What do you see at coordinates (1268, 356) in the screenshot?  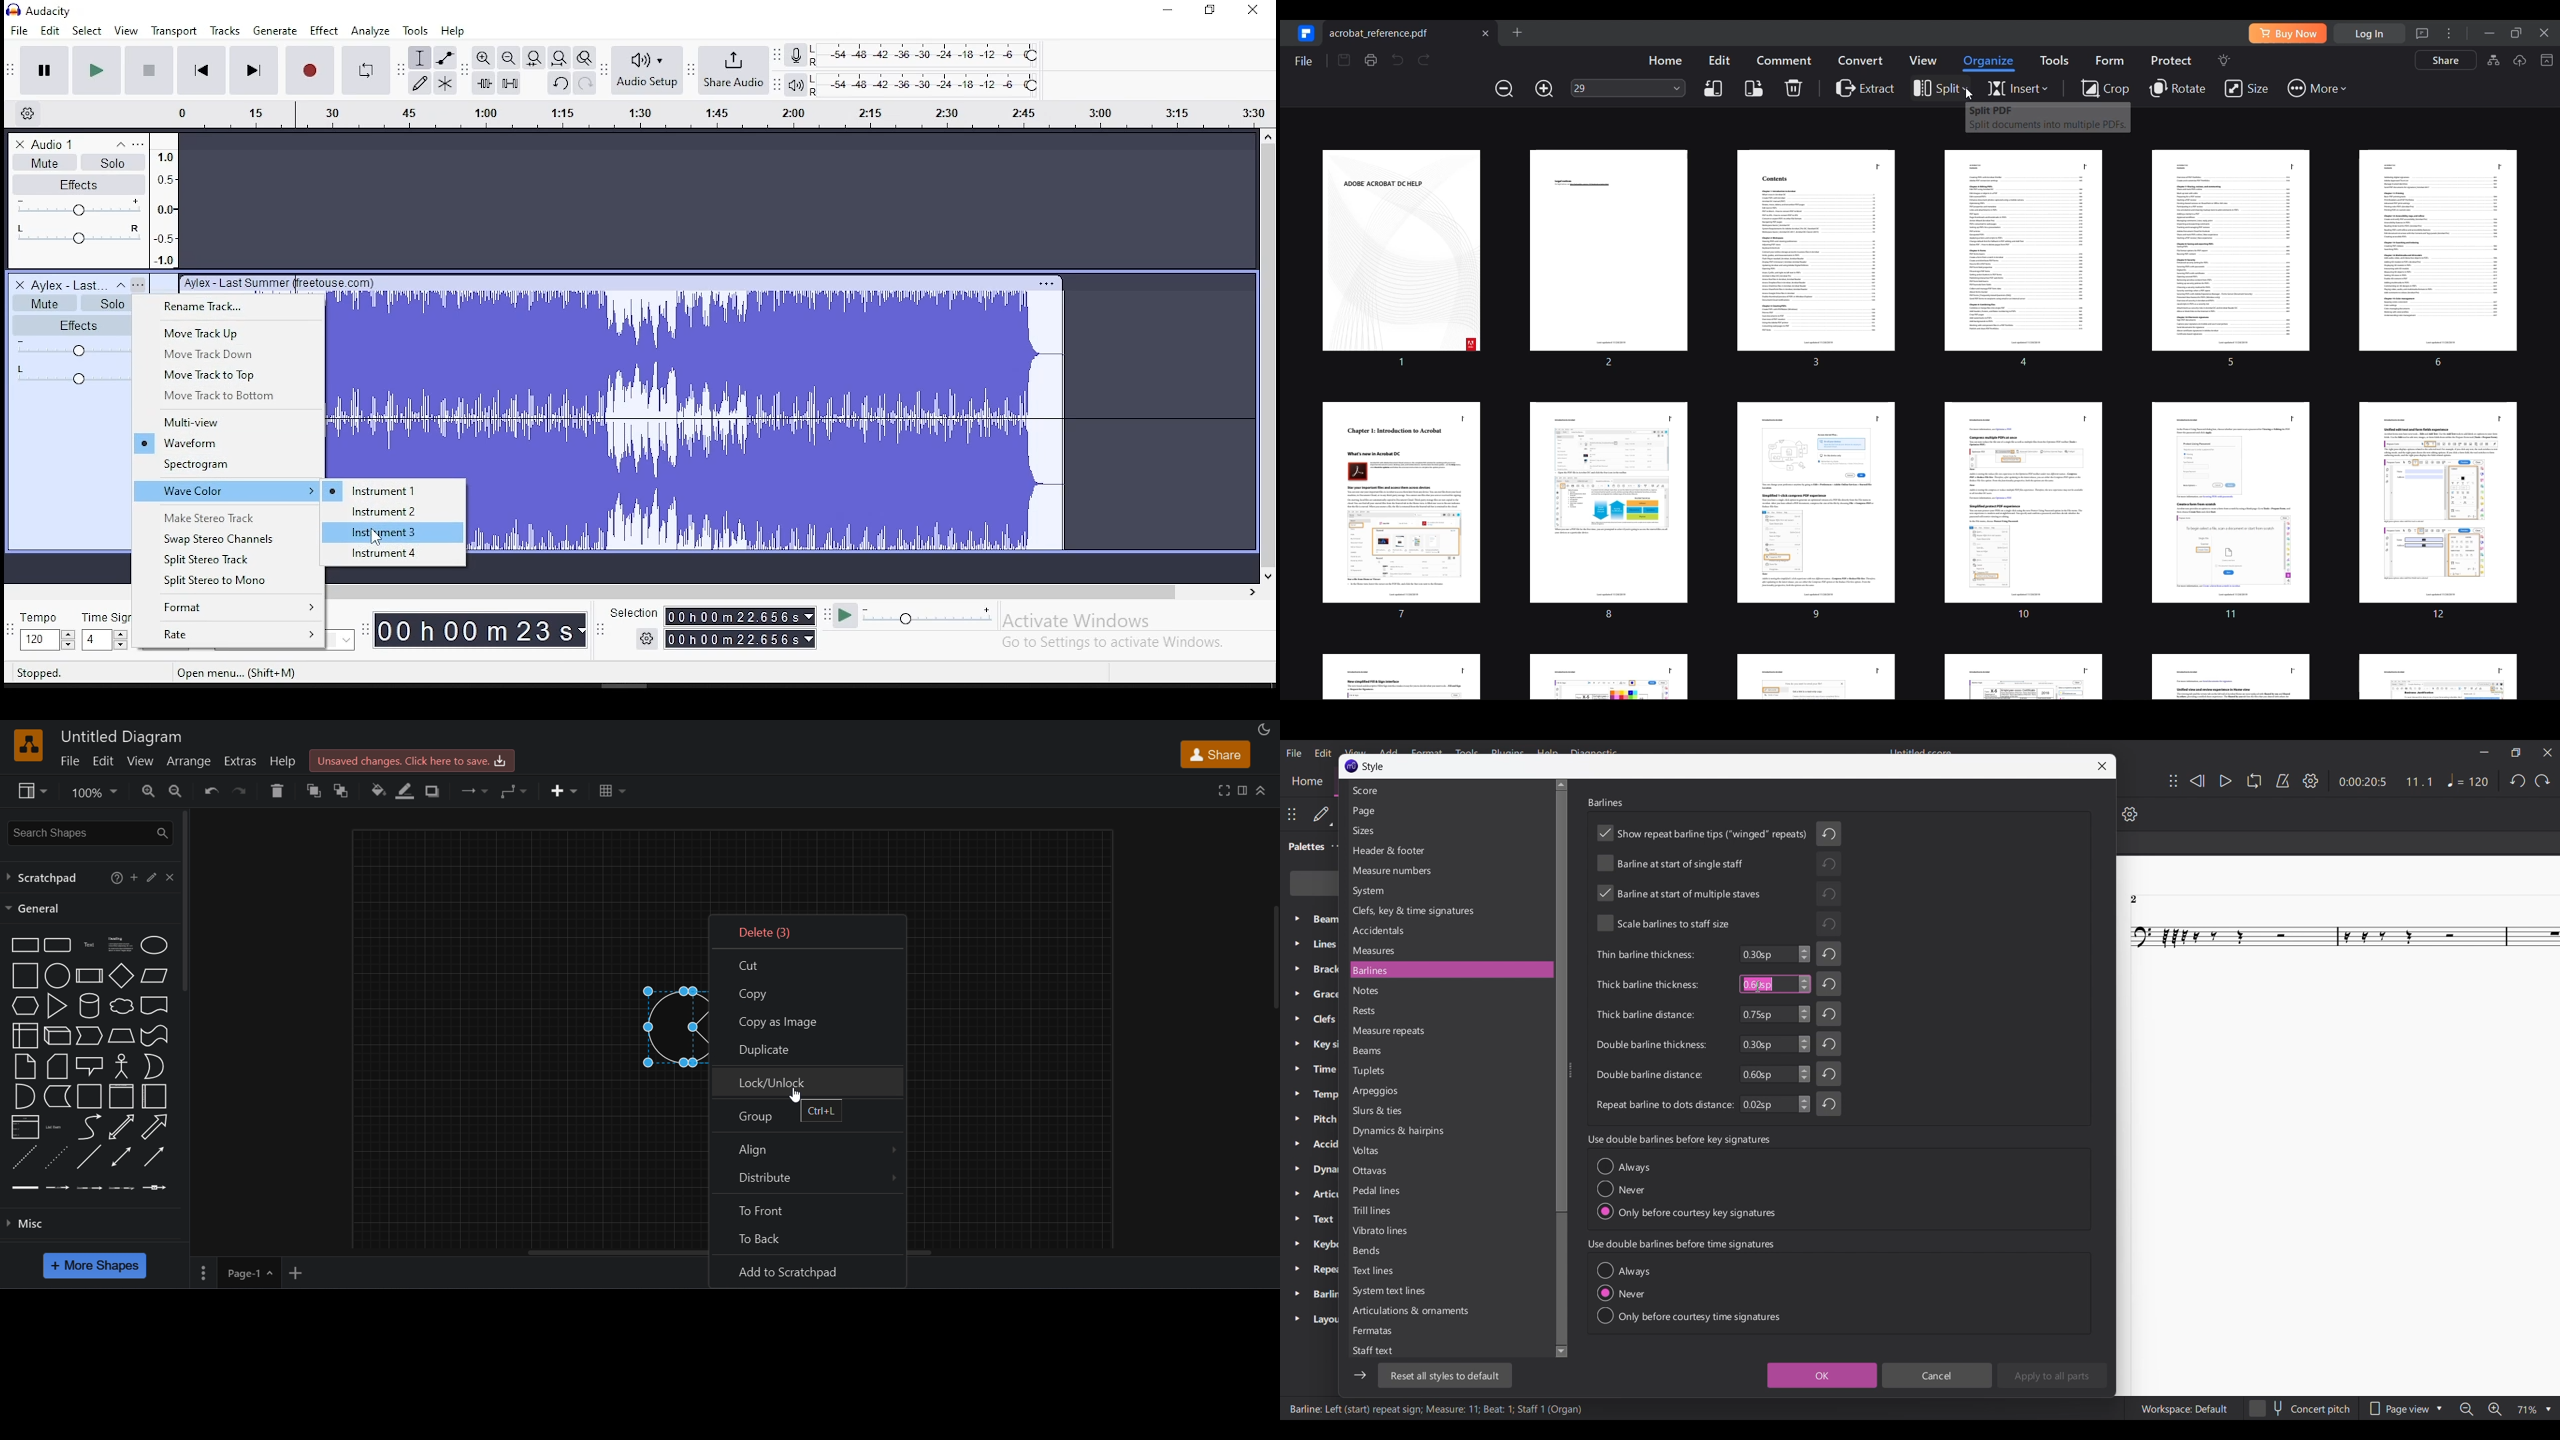 I see `scroll bar` at bounding box center [1268, 356].